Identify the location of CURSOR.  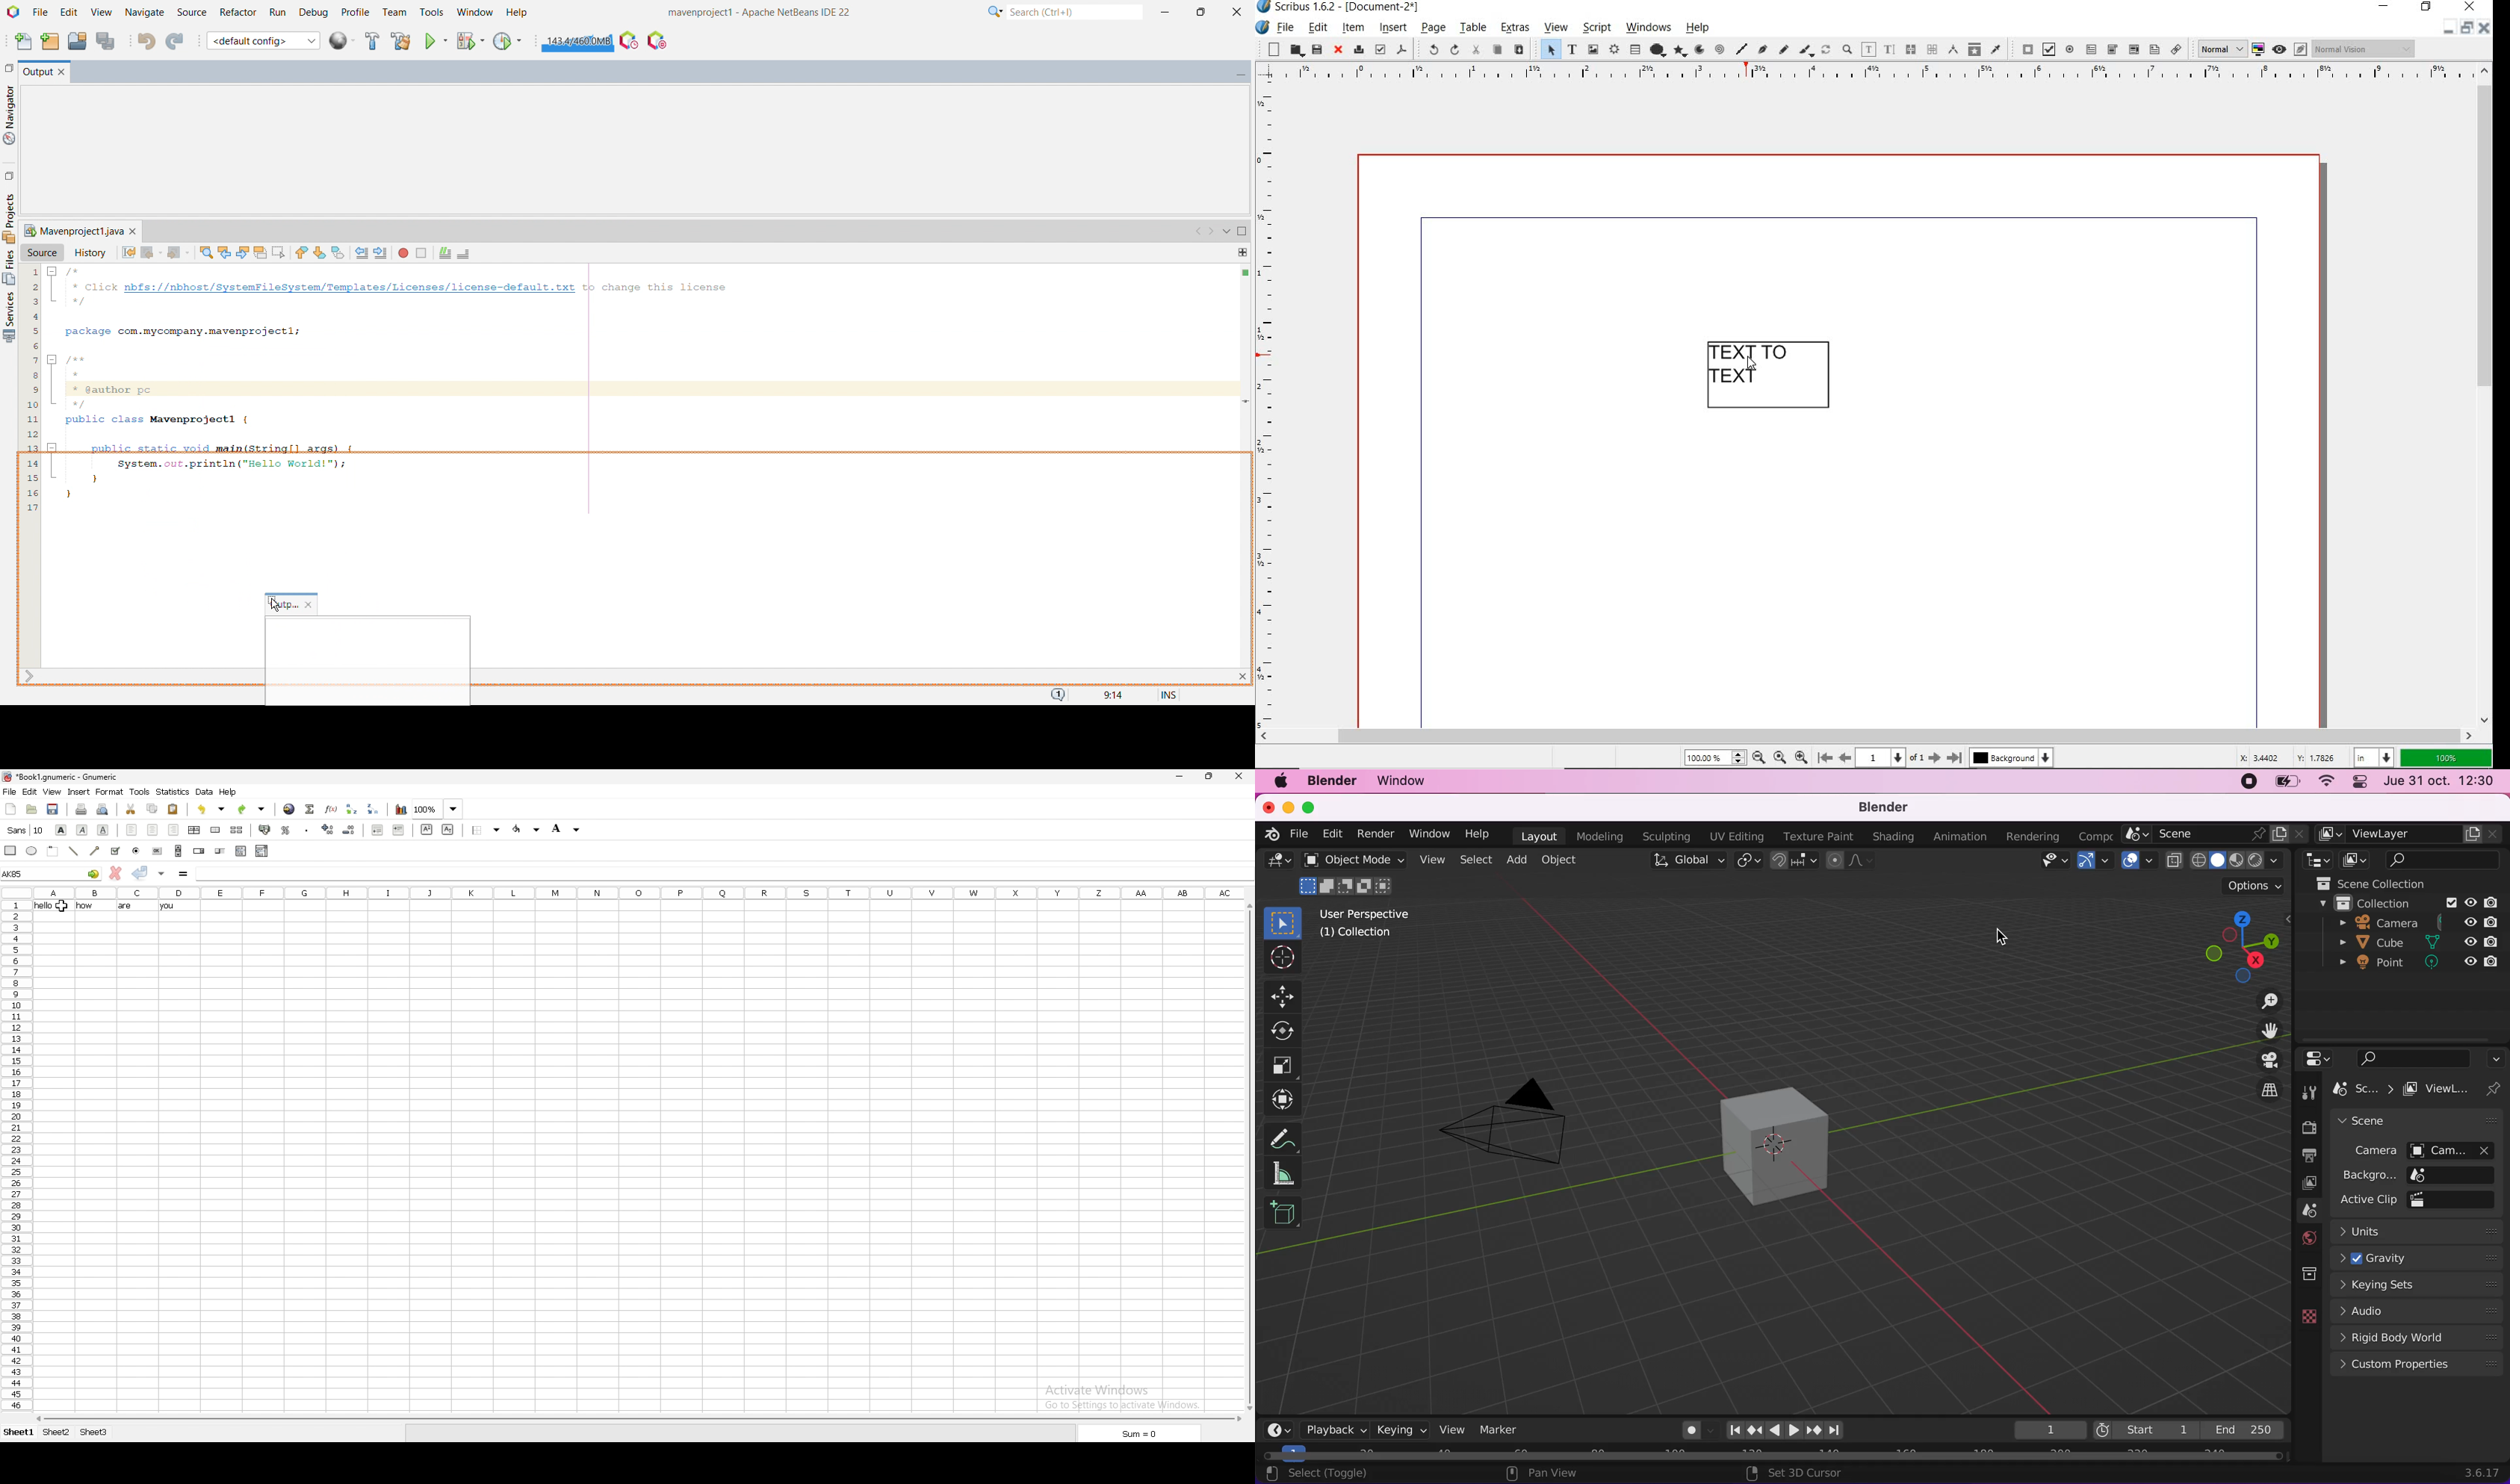
(1752, 364).